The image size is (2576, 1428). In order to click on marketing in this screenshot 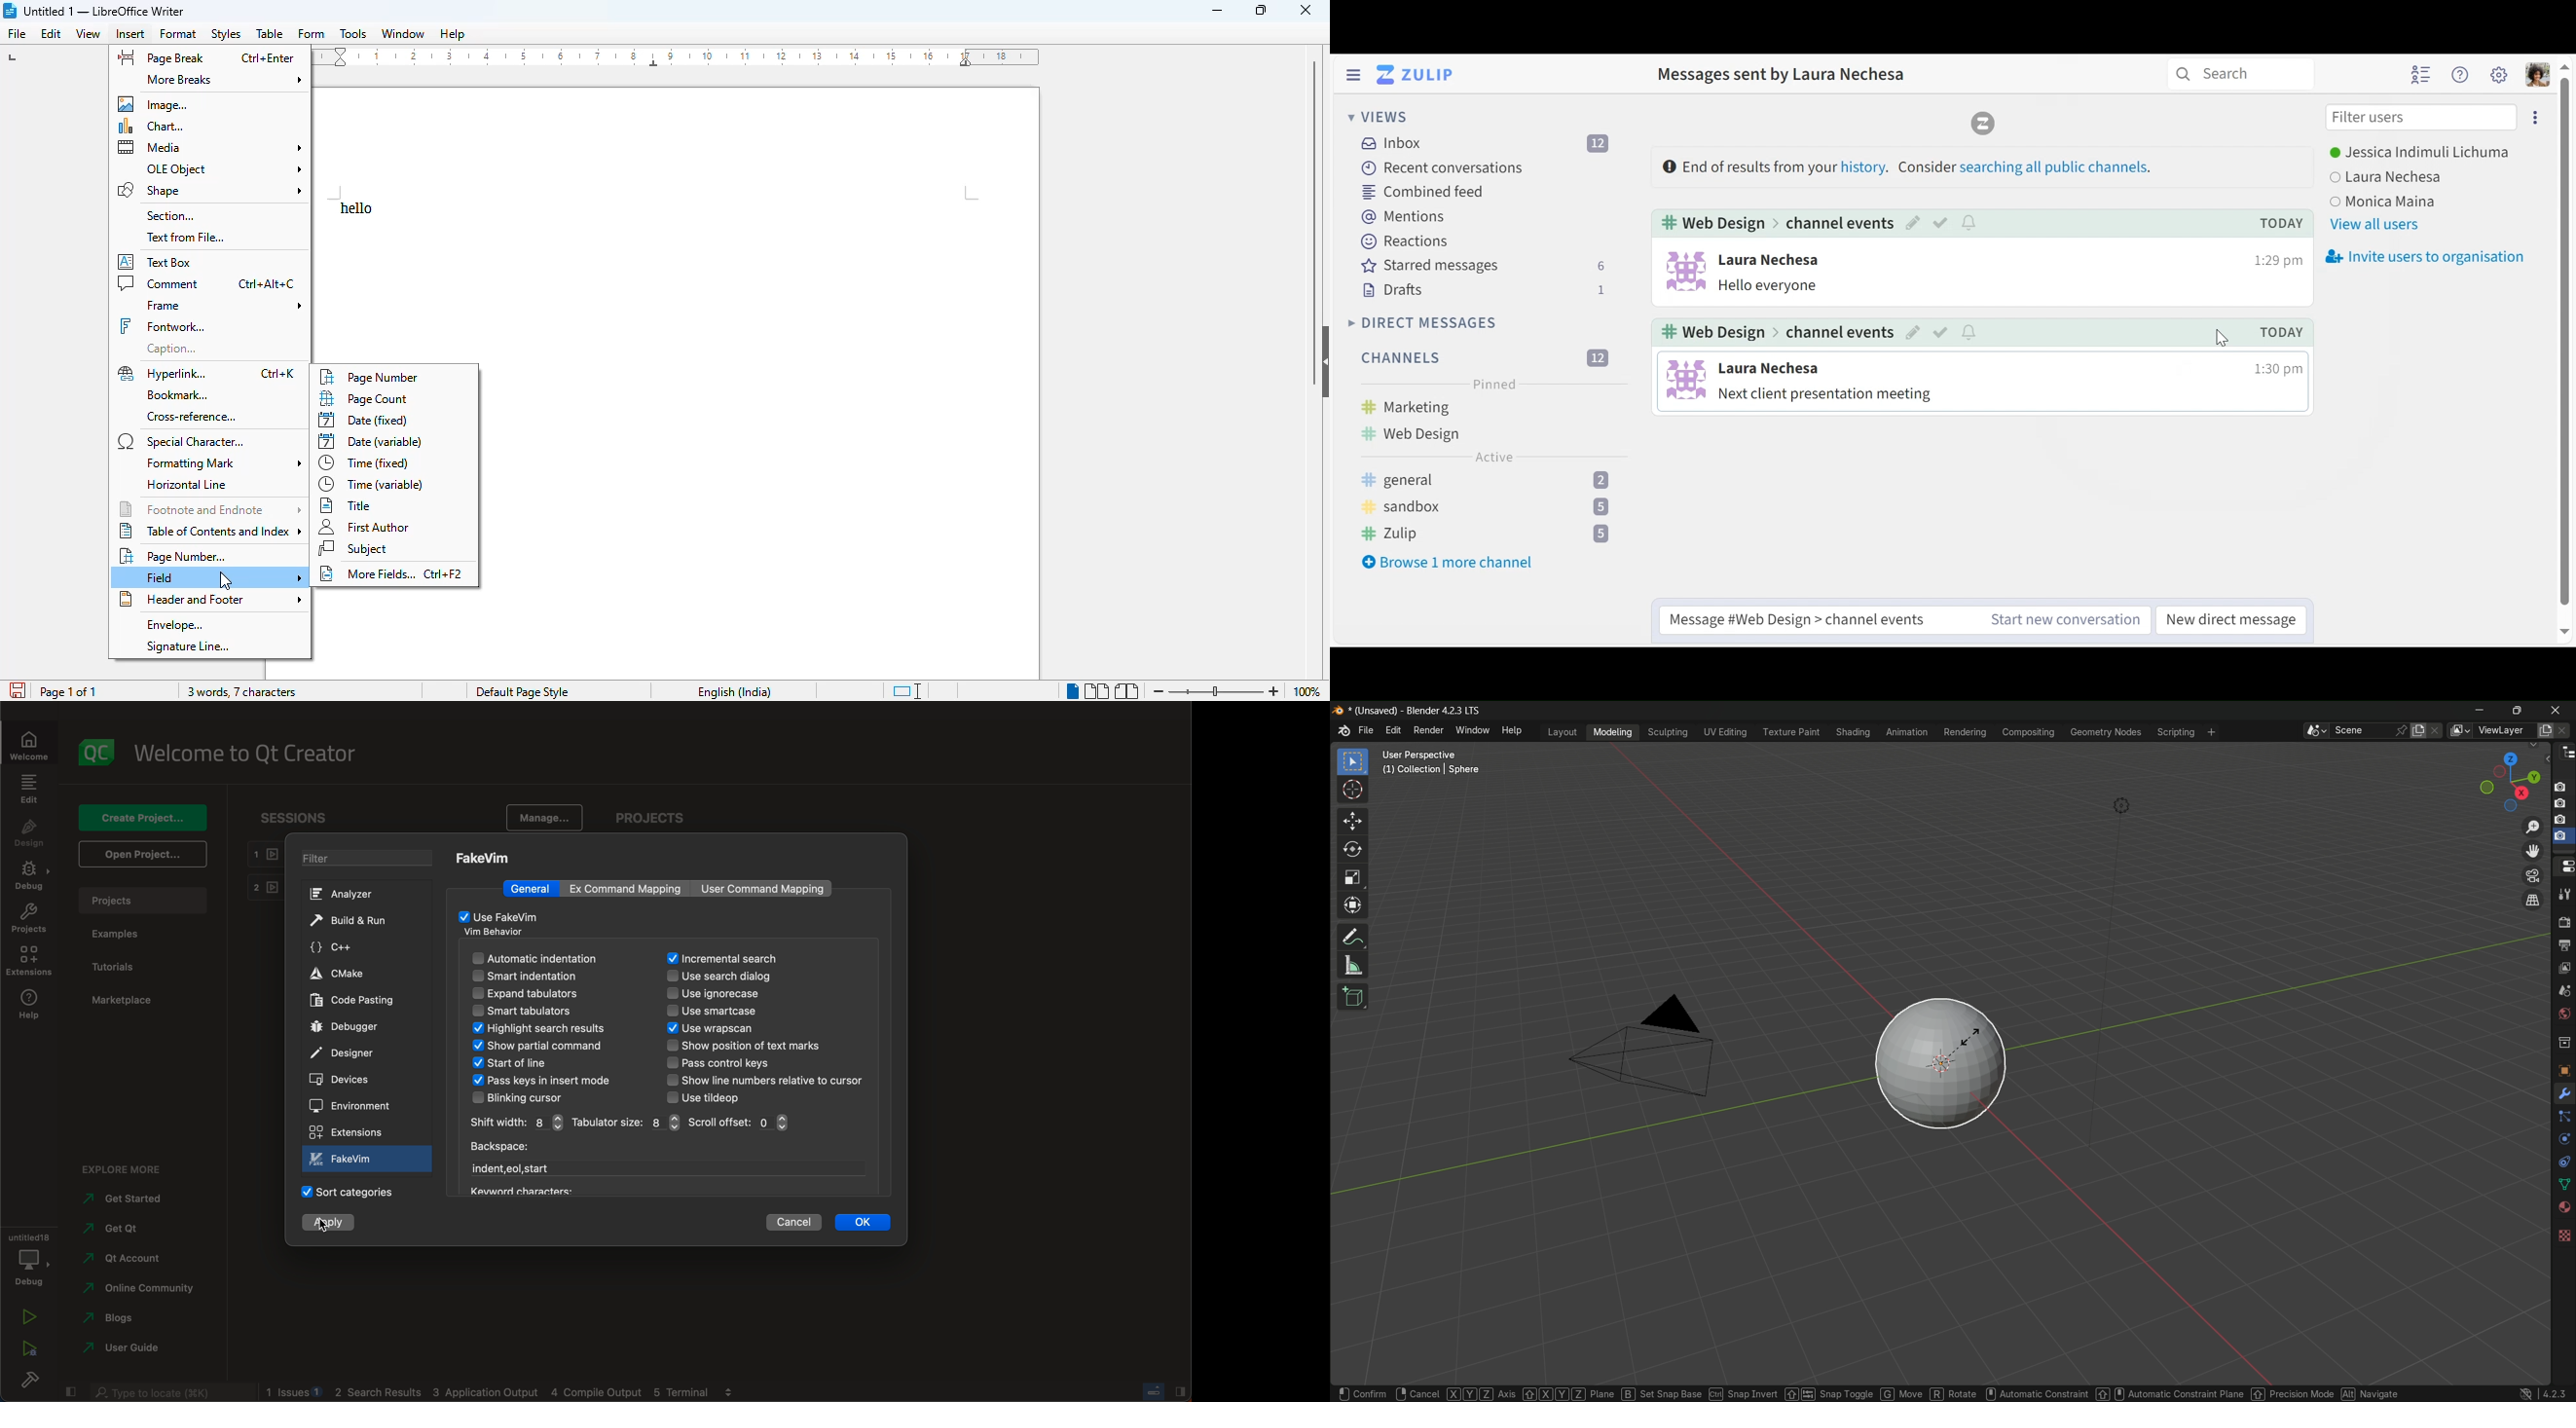, I will do `click(1430, 408)`.